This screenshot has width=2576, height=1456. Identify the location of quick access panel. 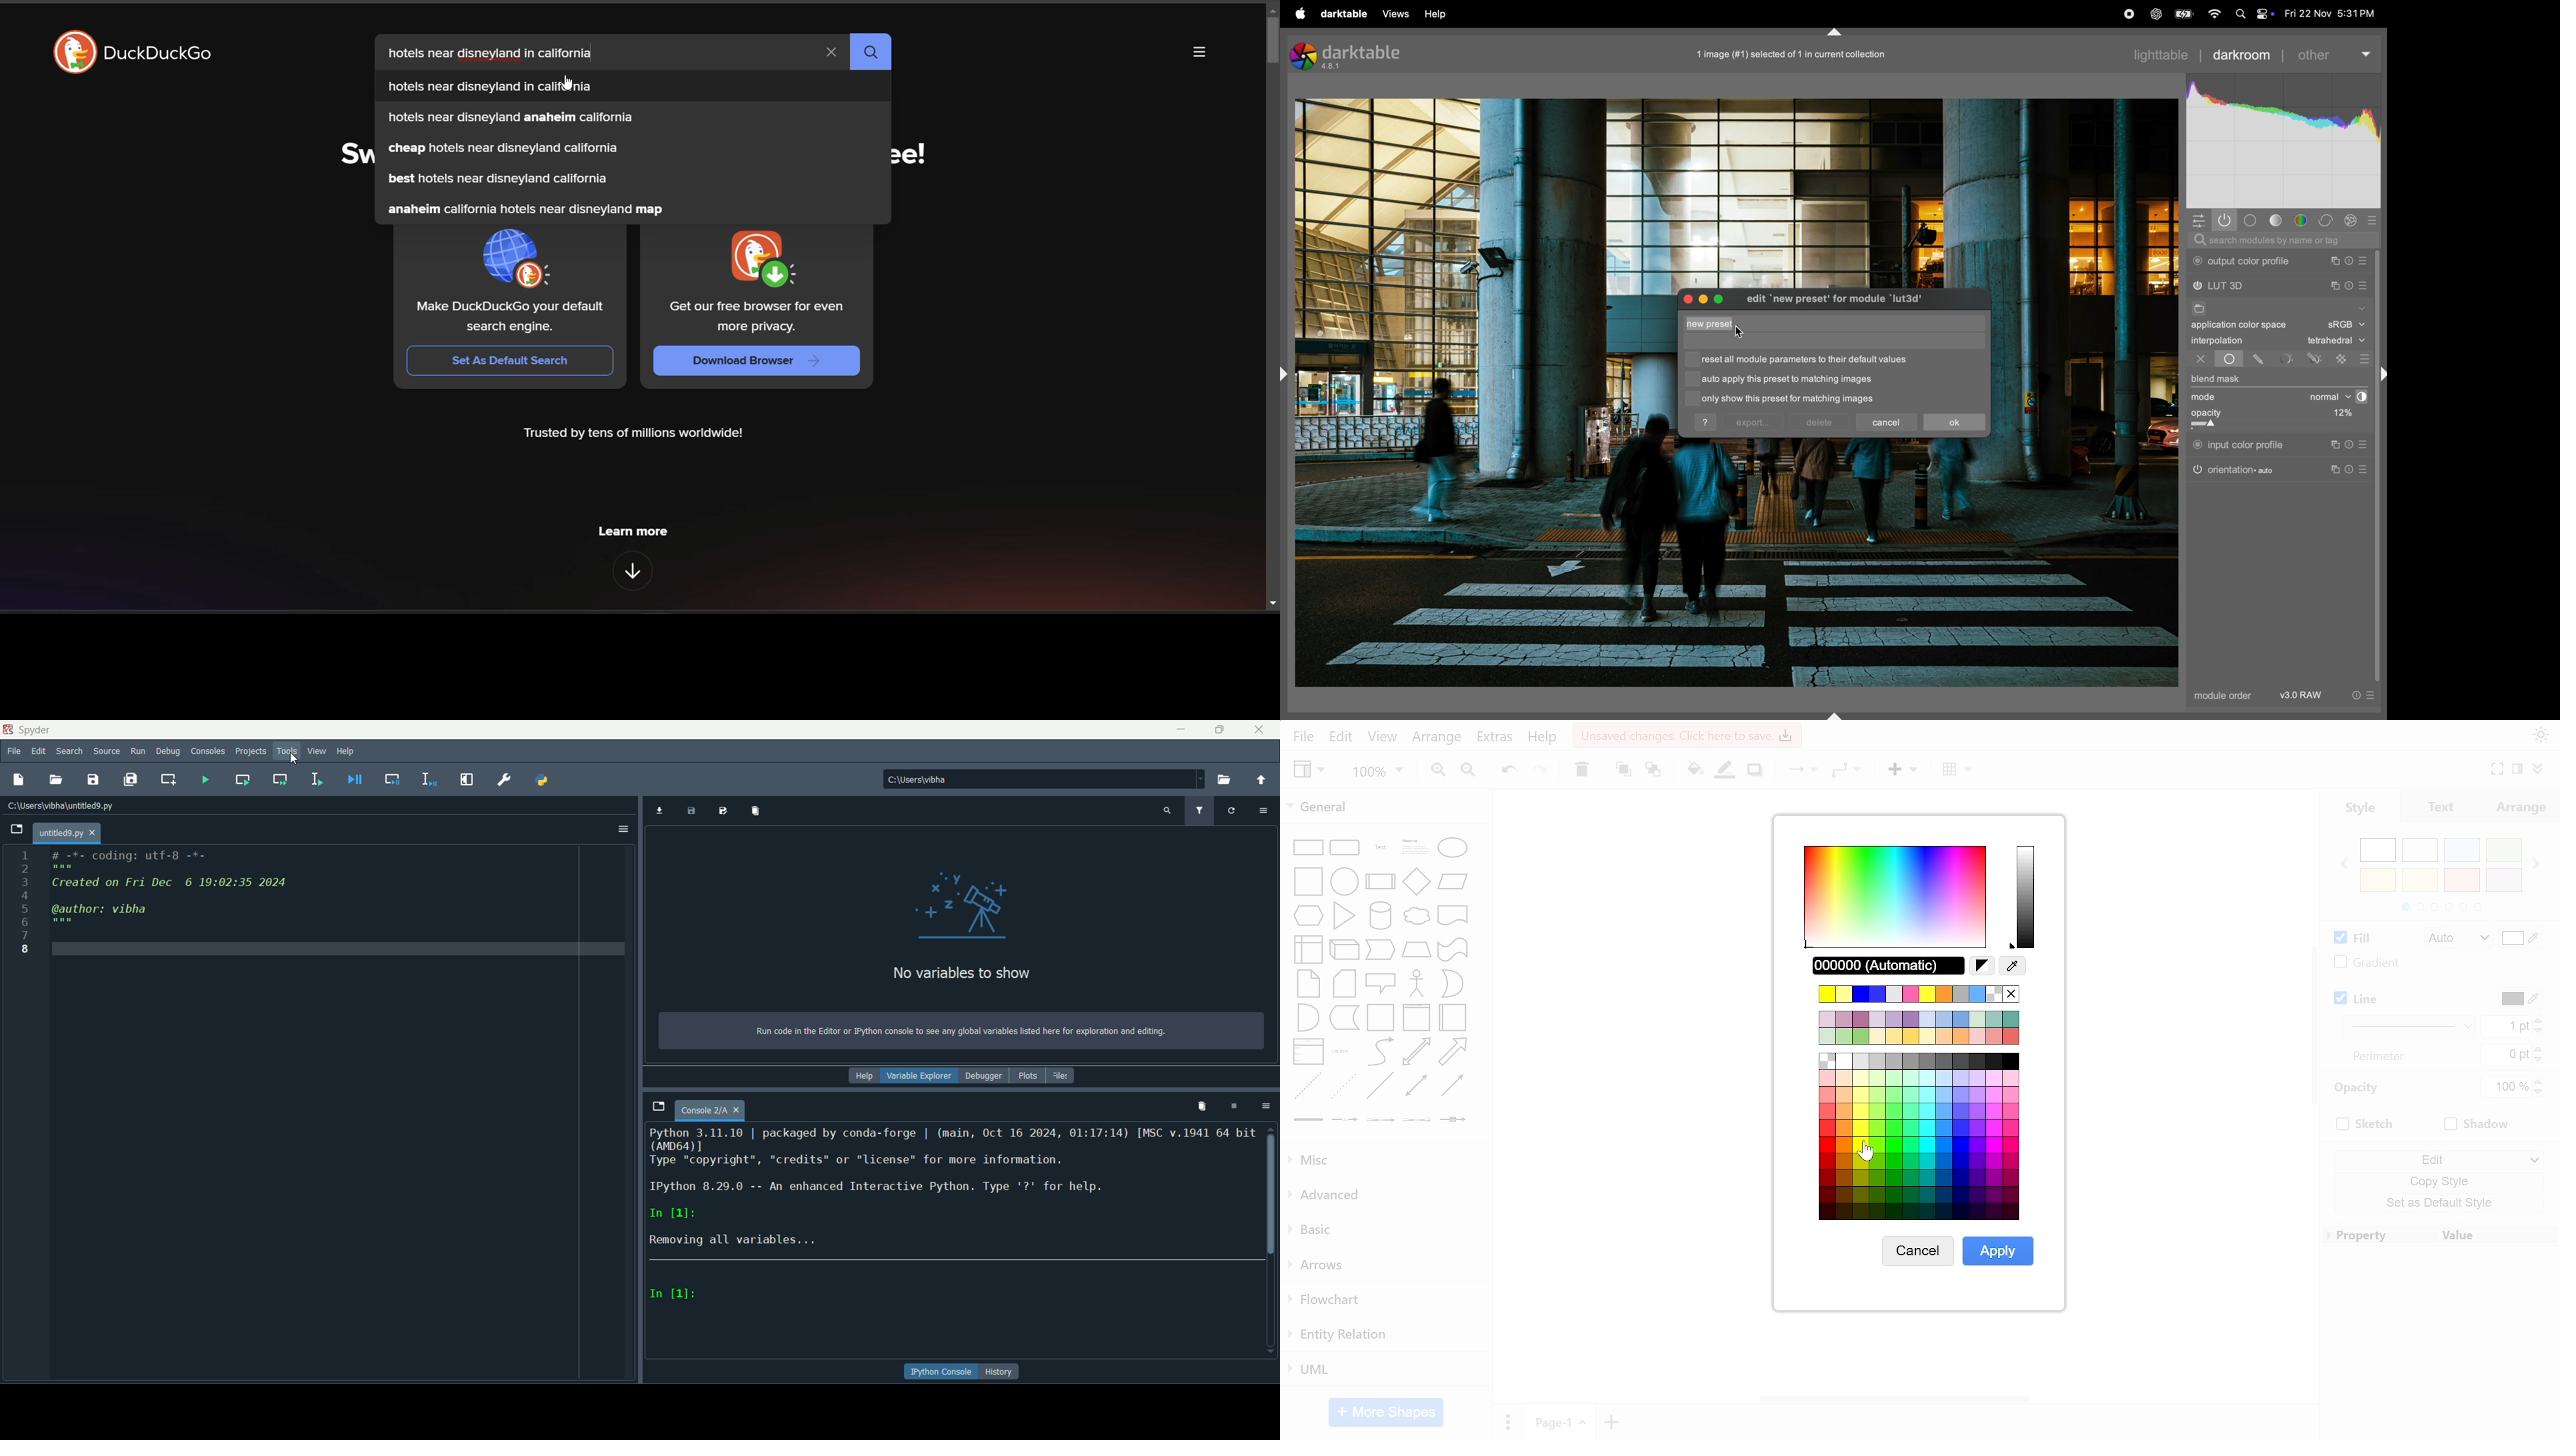
(2196, 219).